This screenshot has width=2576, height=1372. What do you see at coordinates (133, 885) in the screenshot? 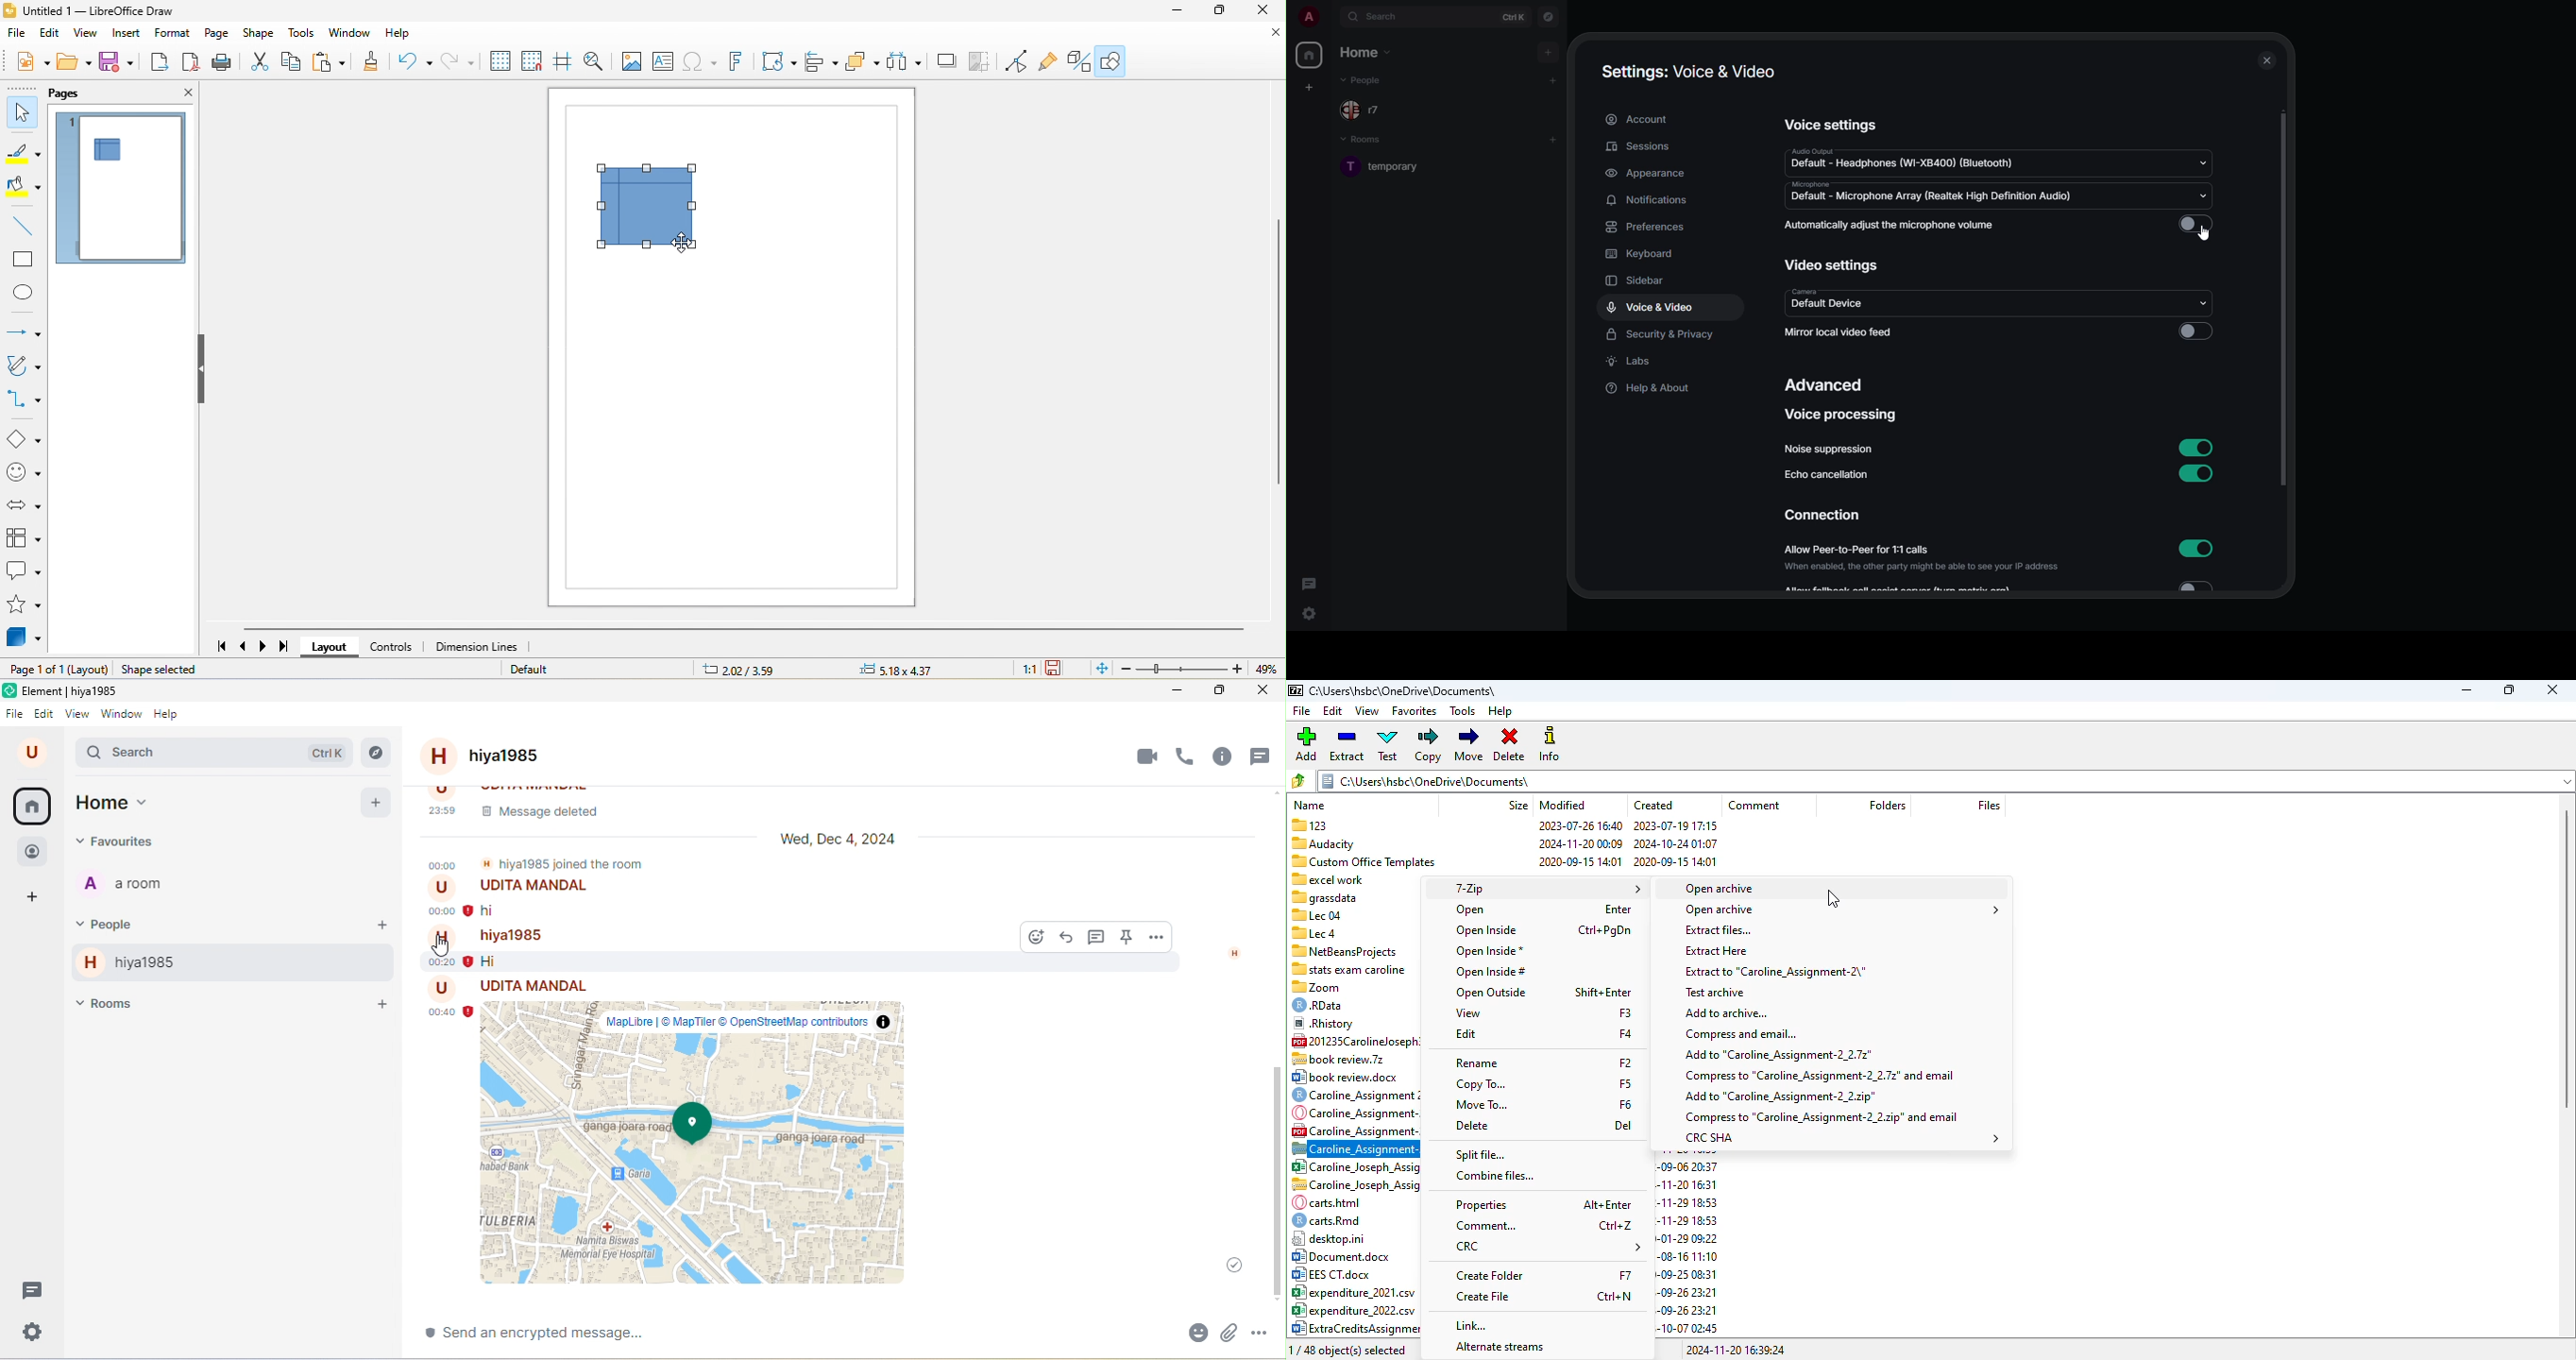
I see `a room` at bounding box center [133, 885].